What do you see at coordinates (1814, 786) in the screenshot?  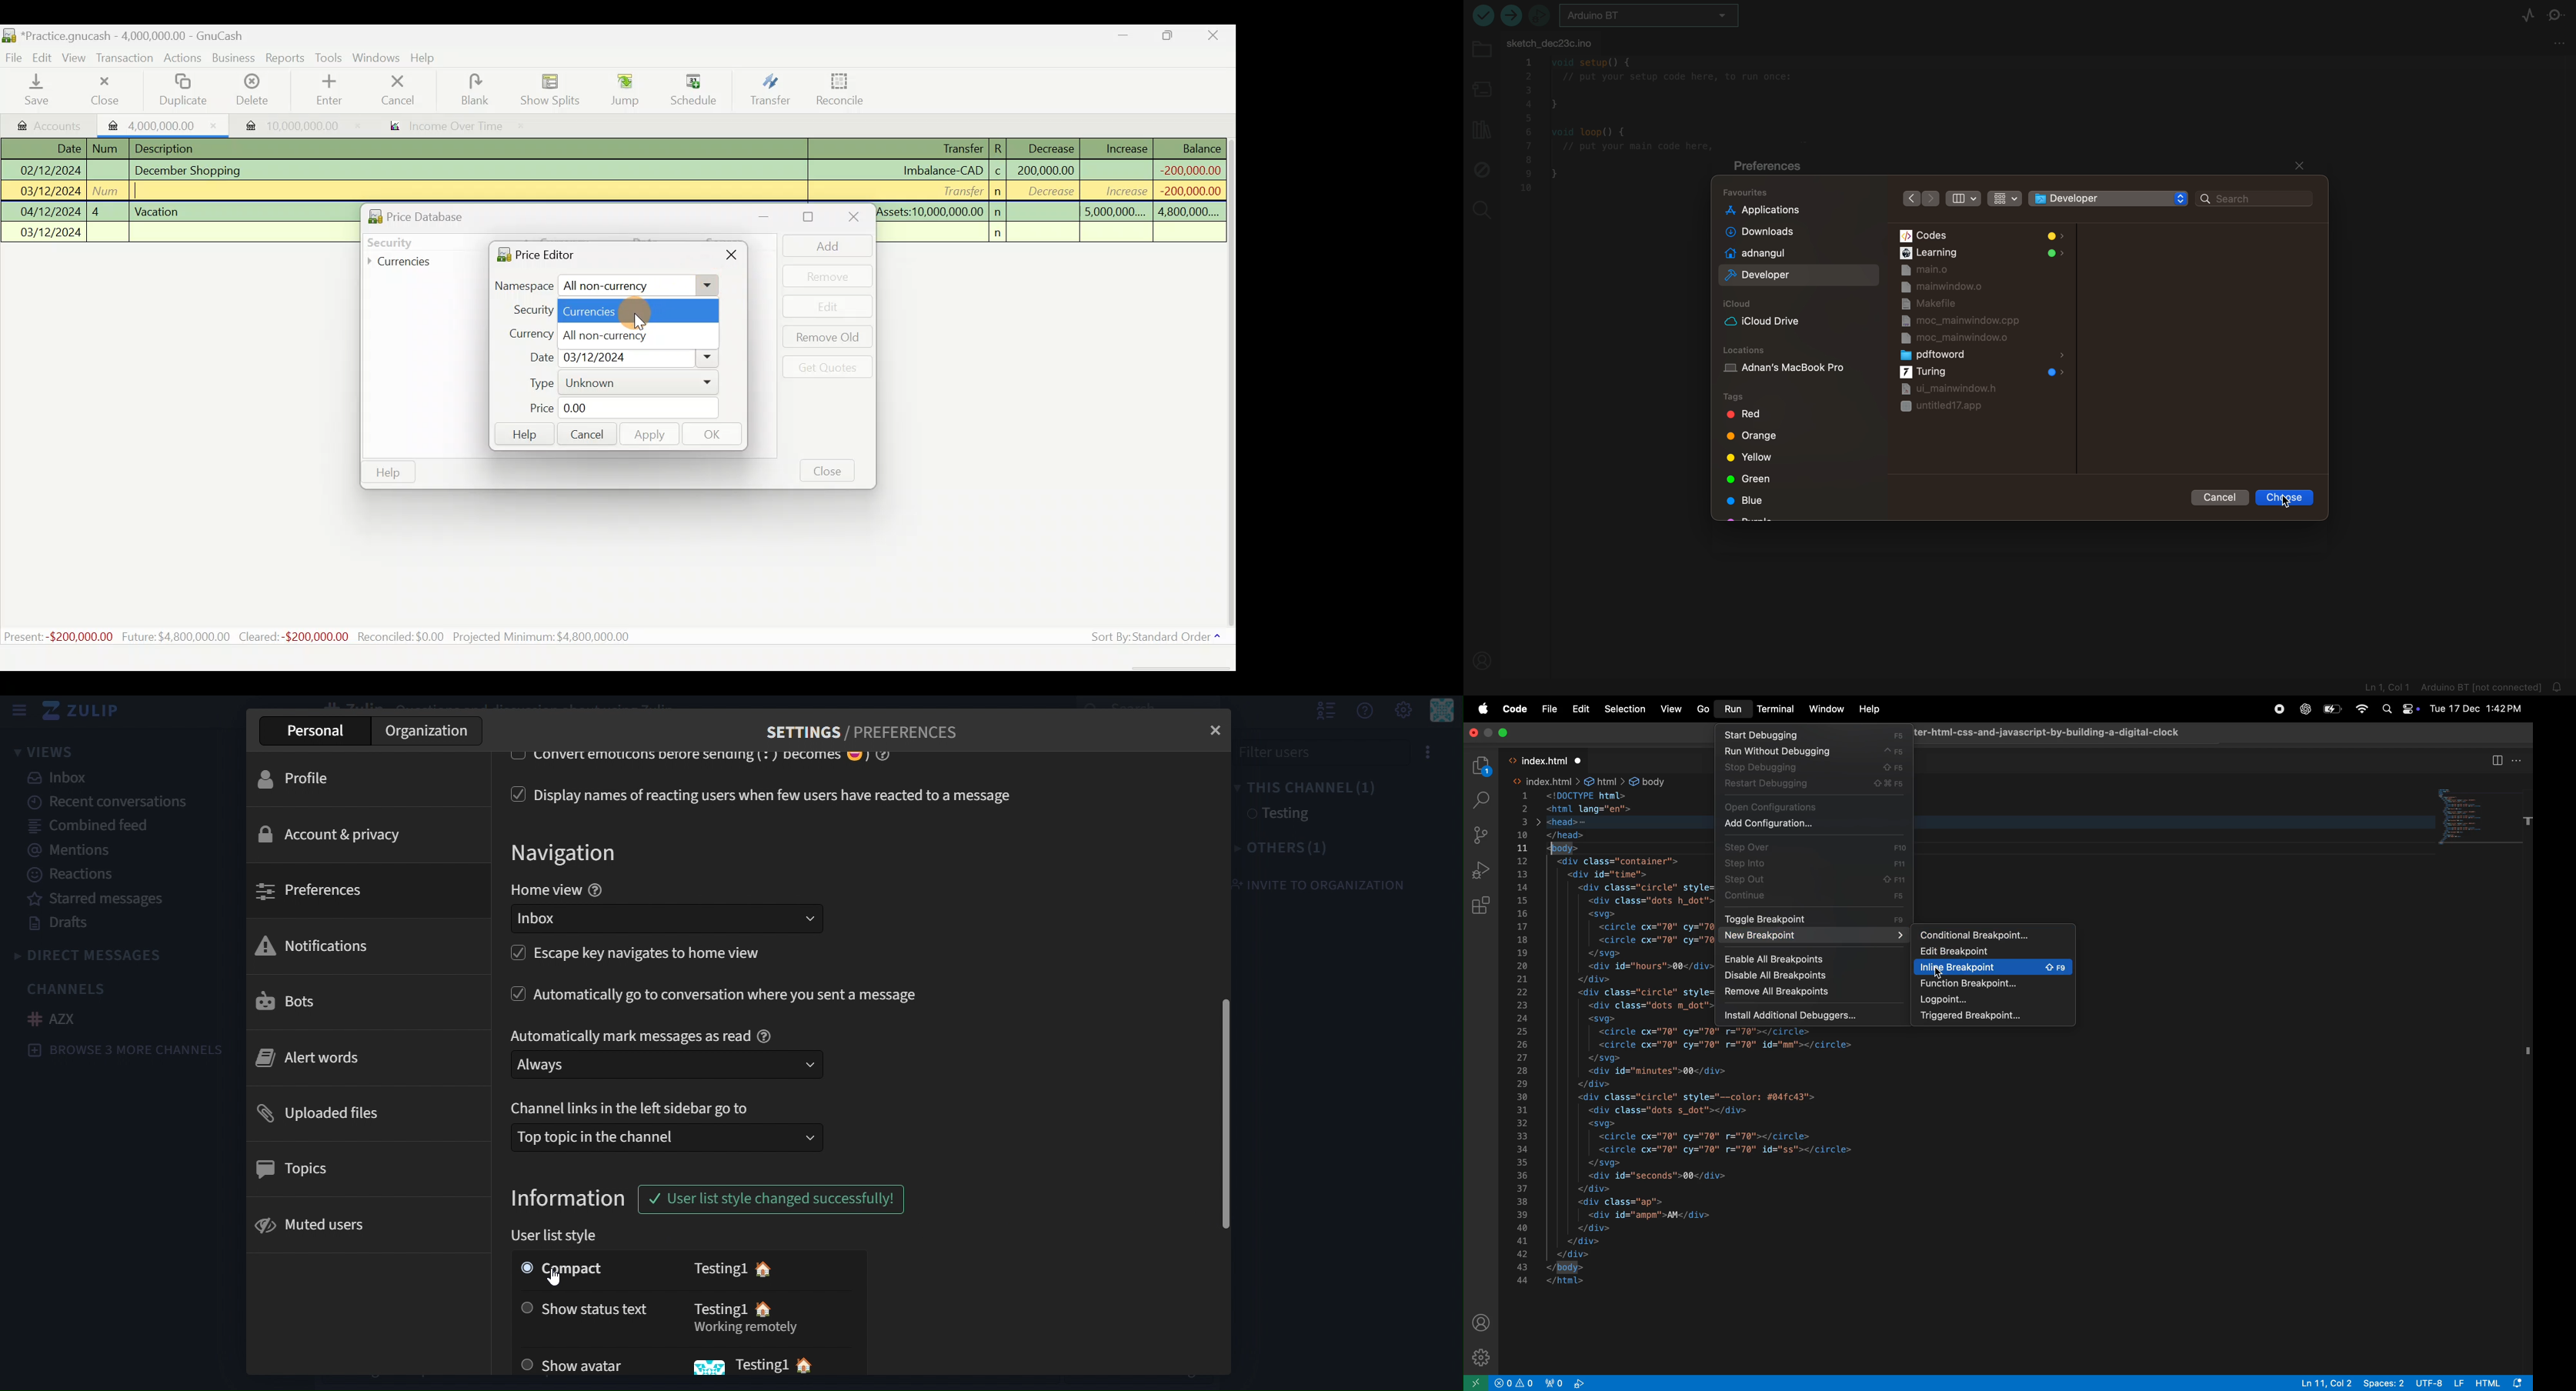 I see `restart debugging` at bounding box center [1814, 786].